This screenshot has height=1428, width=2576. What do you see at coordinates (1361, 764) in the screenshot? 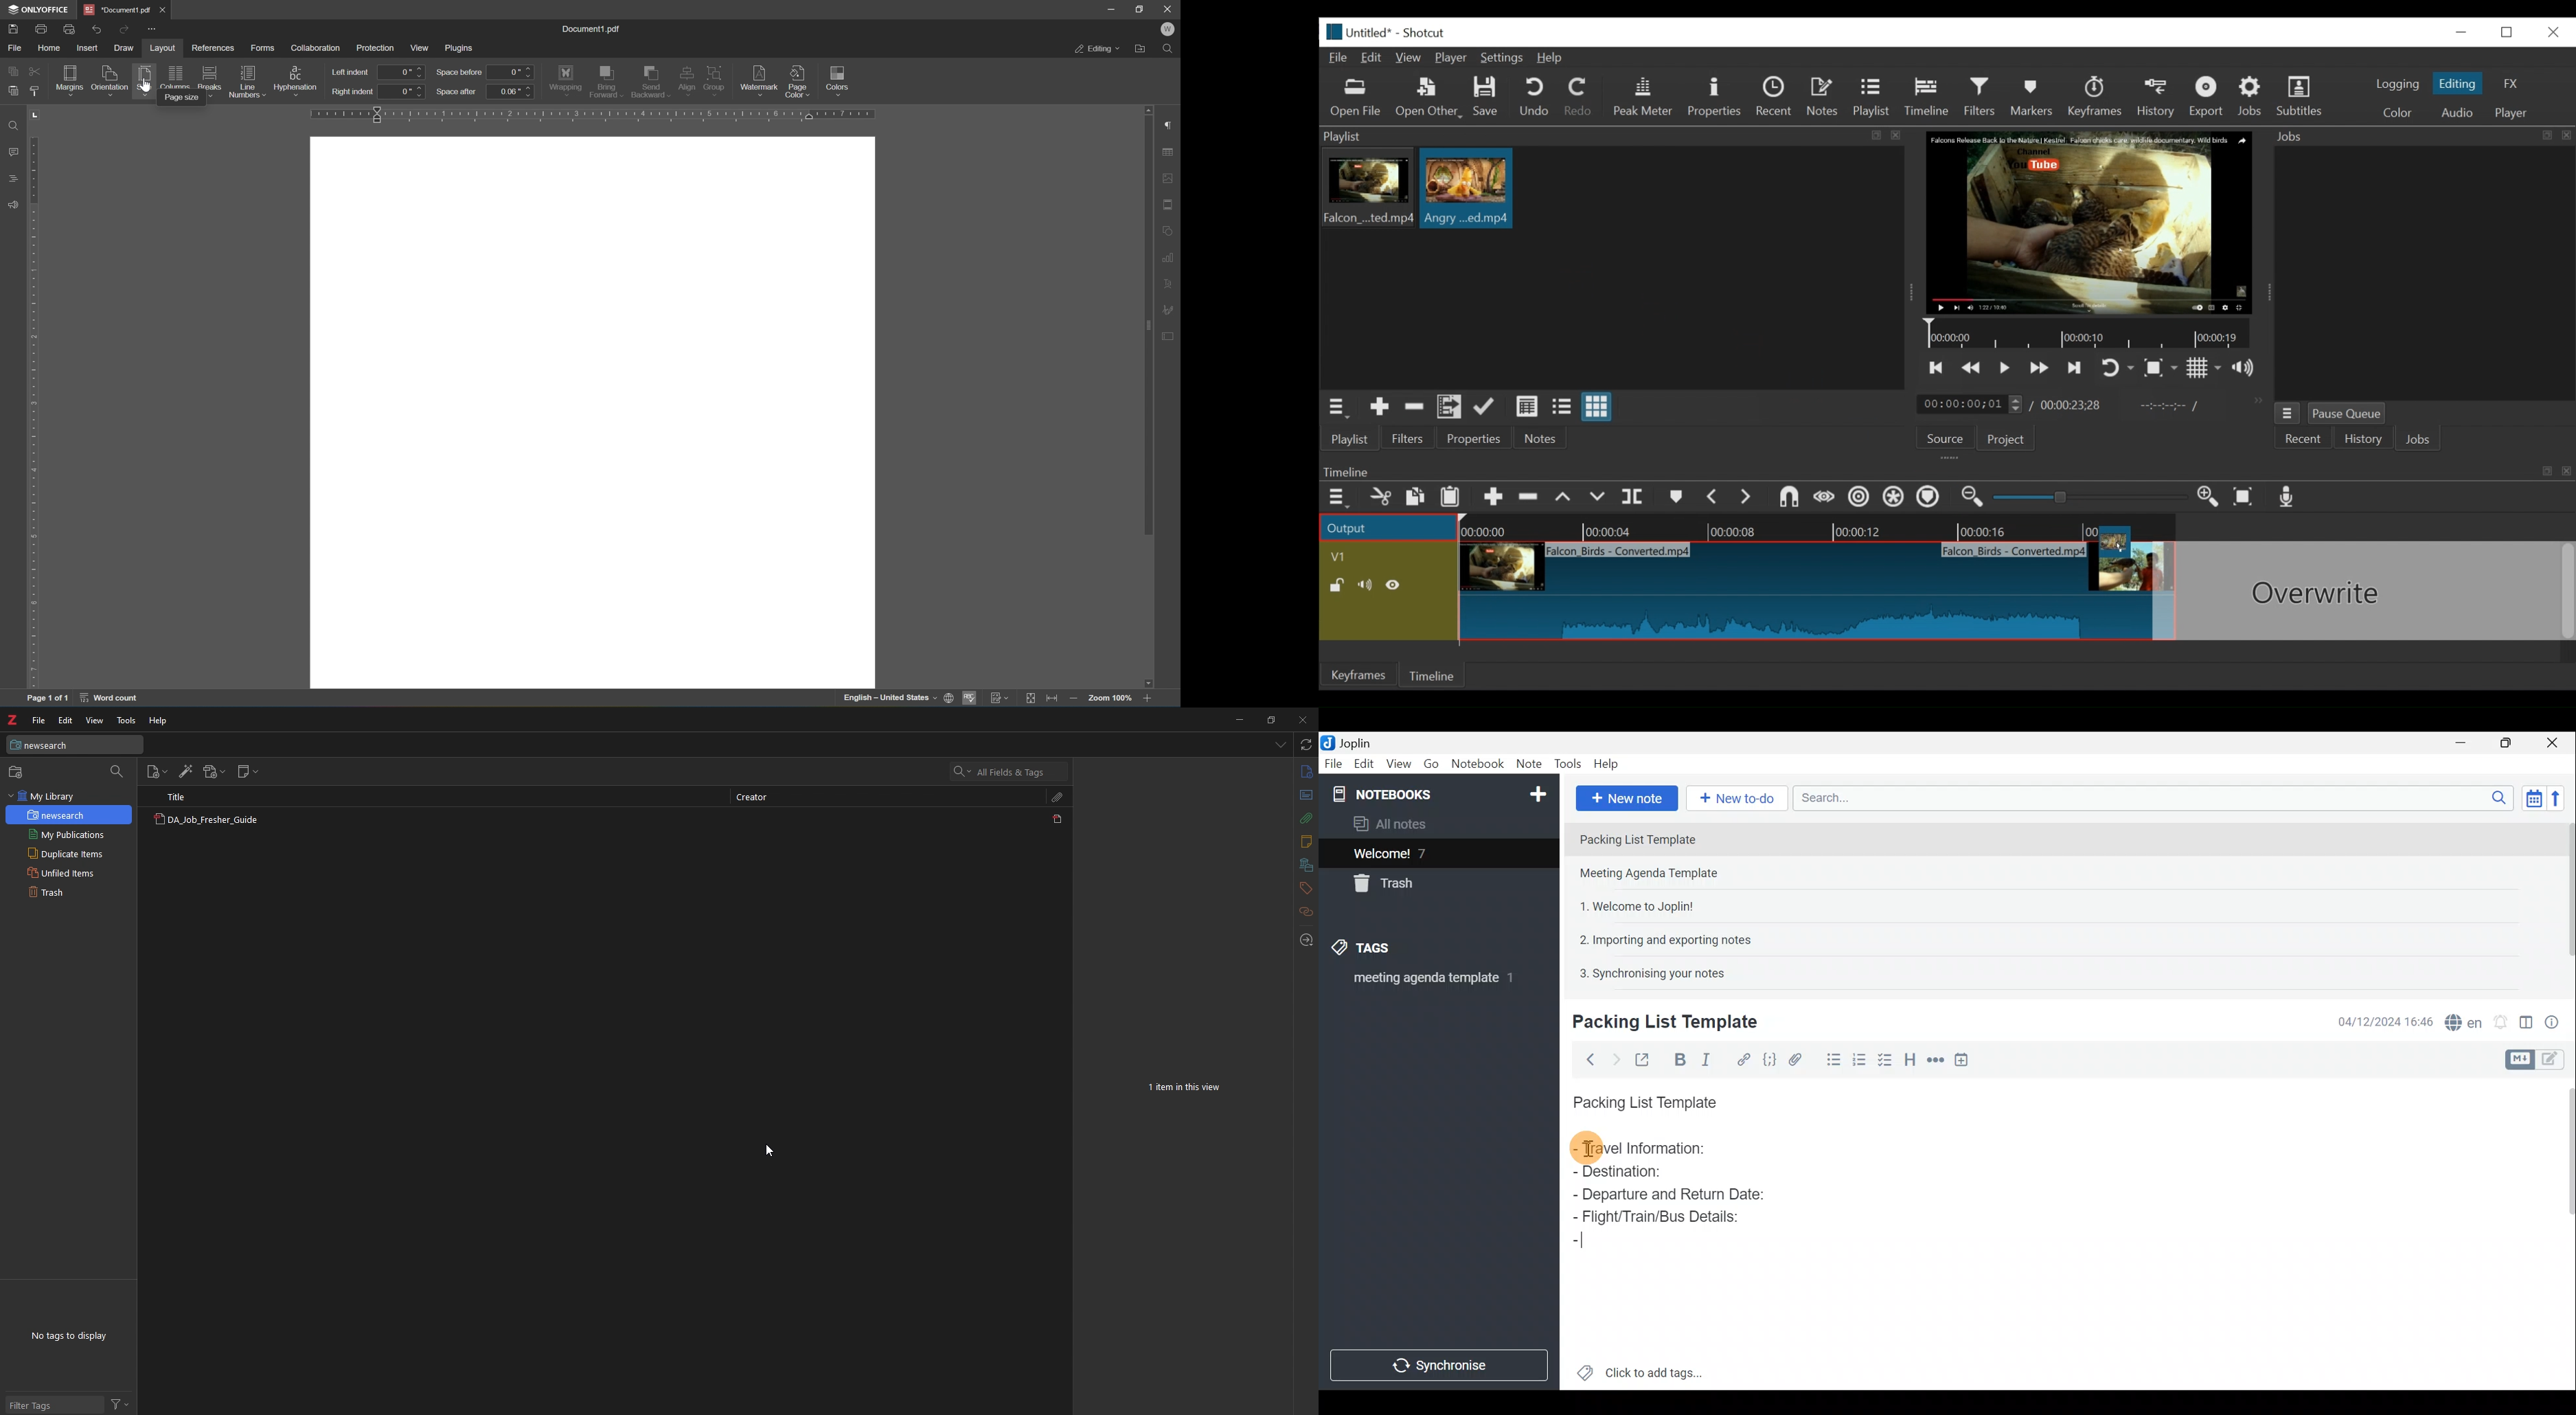
I see `Edit` at bounding box center [1361, 764].